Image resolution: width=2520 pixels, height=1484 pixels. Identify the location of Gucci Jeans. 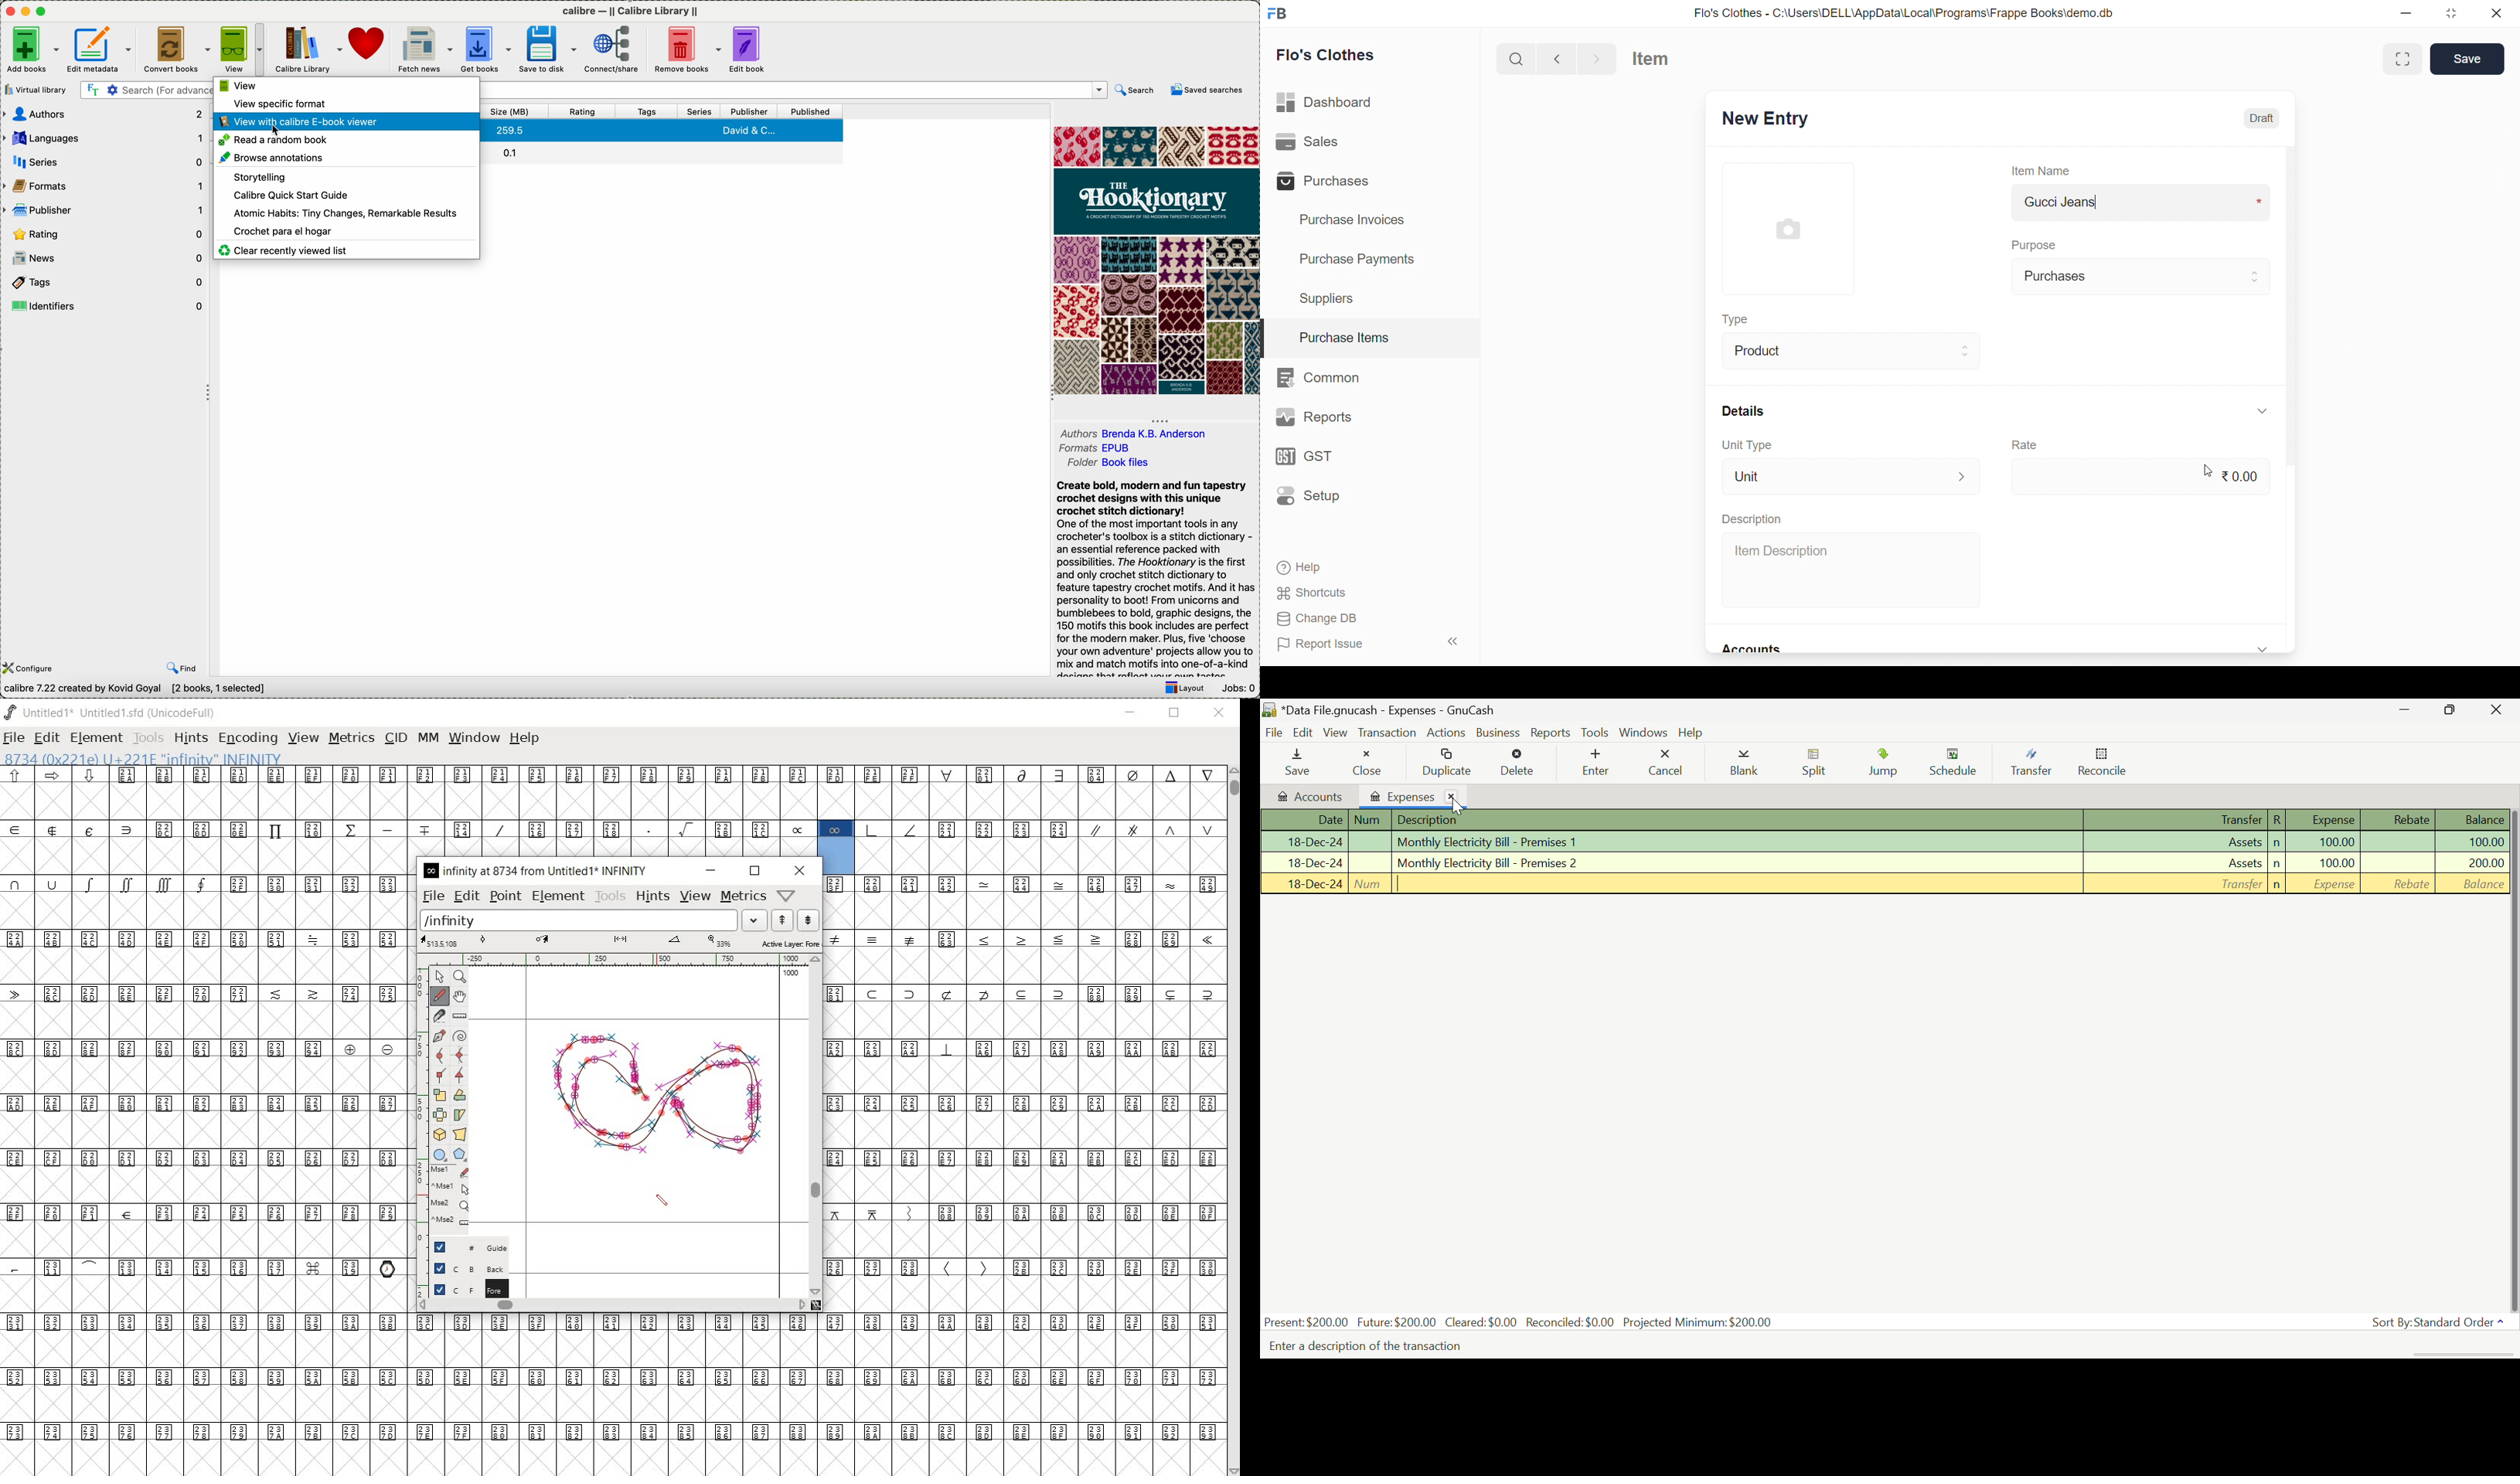
(2141, 204).